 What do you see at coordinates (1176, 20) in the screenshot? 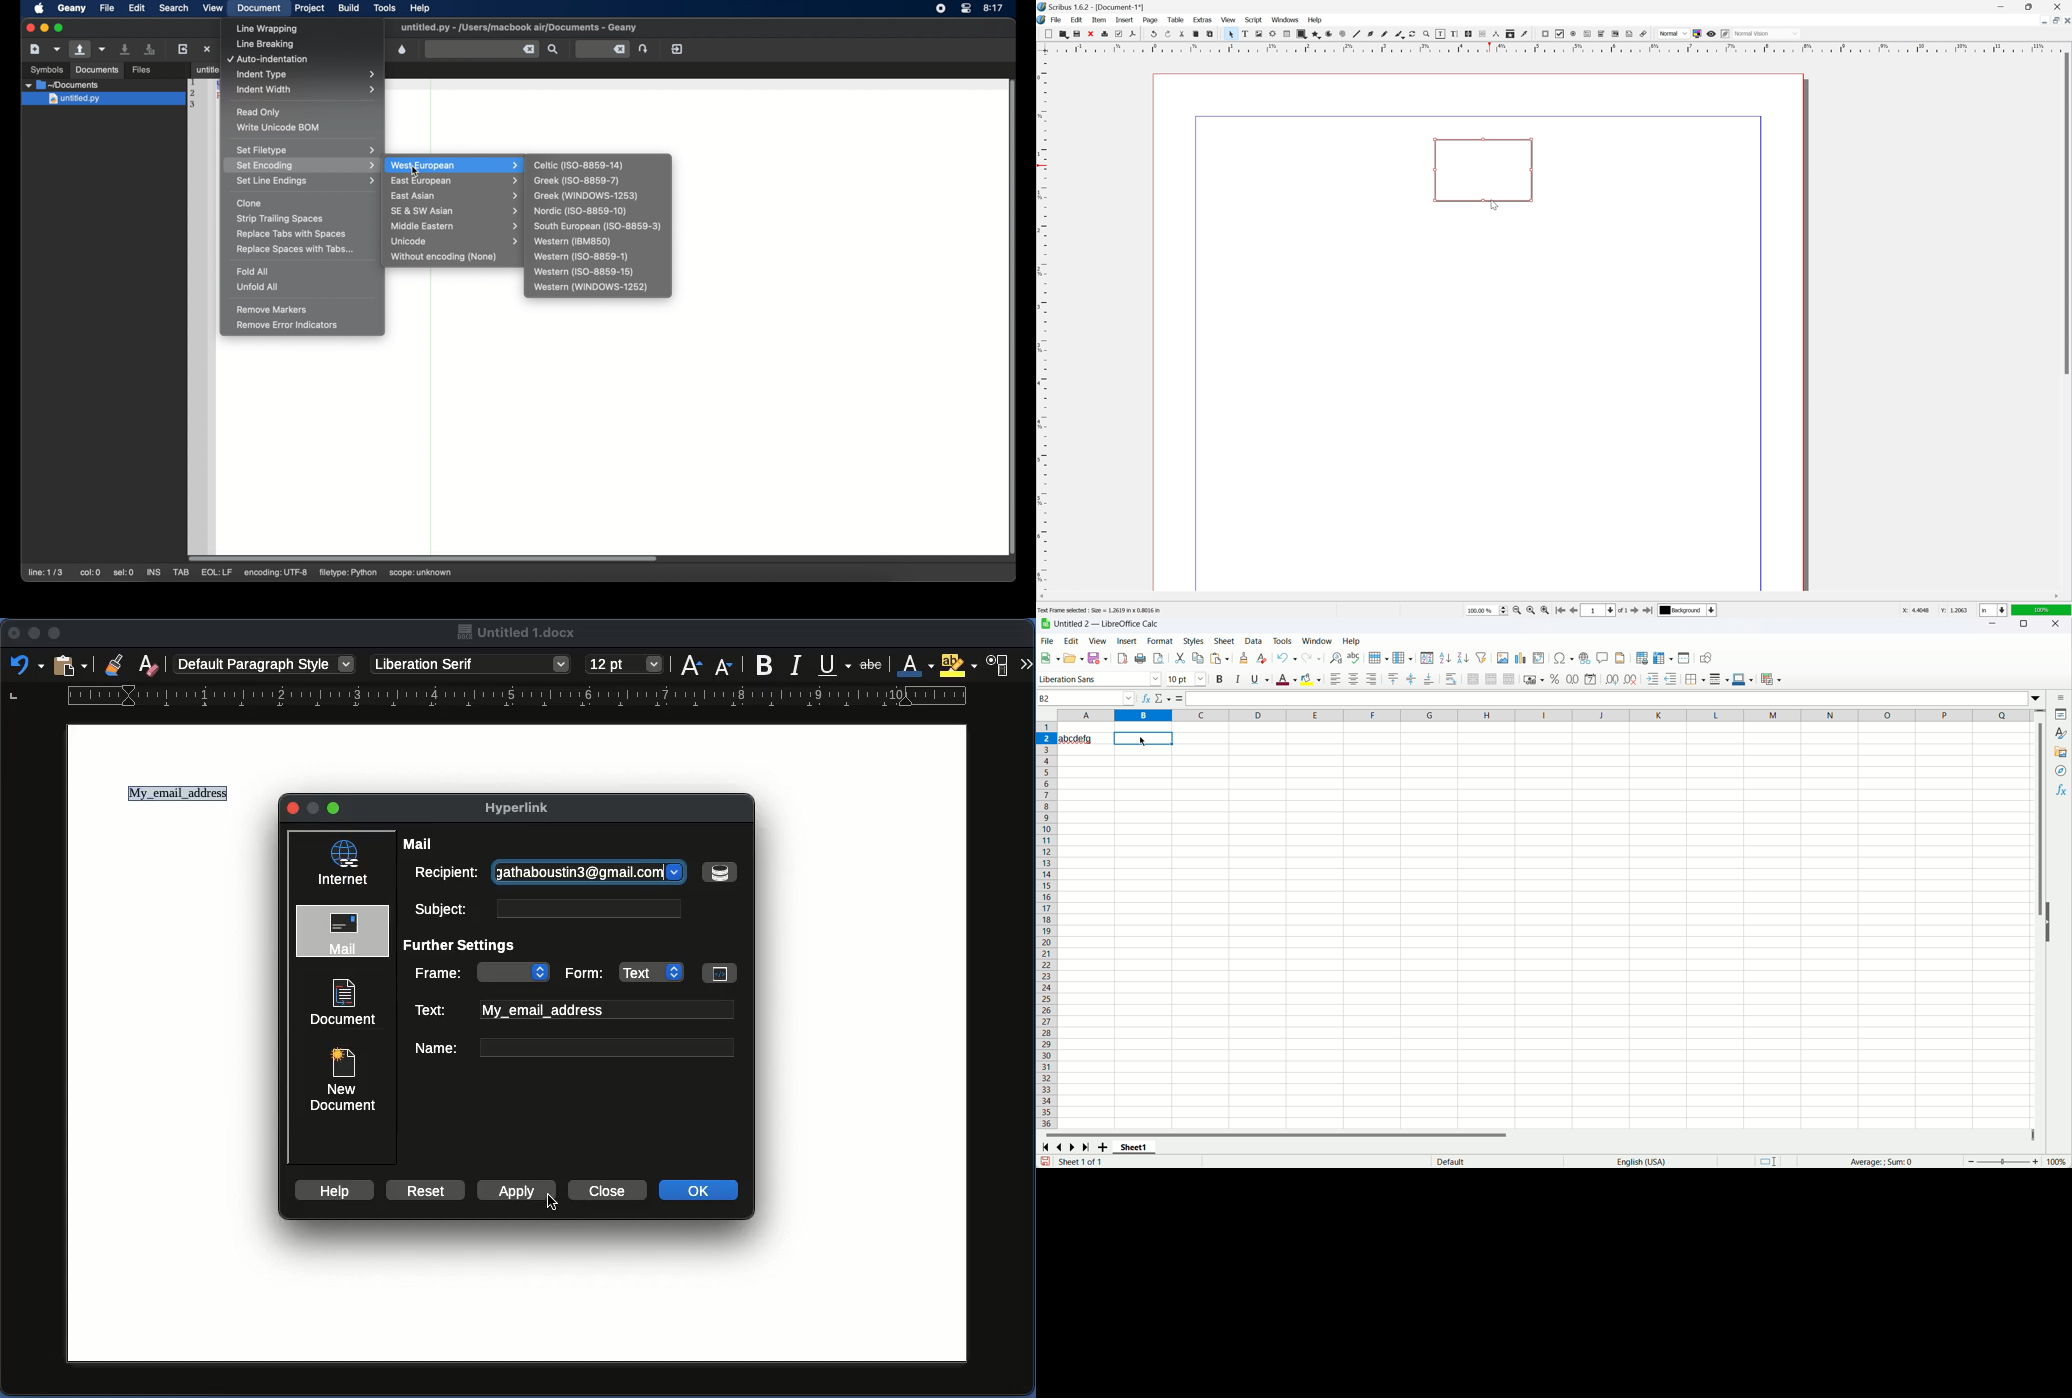
I see `table` at bounding box center [1176, 20].